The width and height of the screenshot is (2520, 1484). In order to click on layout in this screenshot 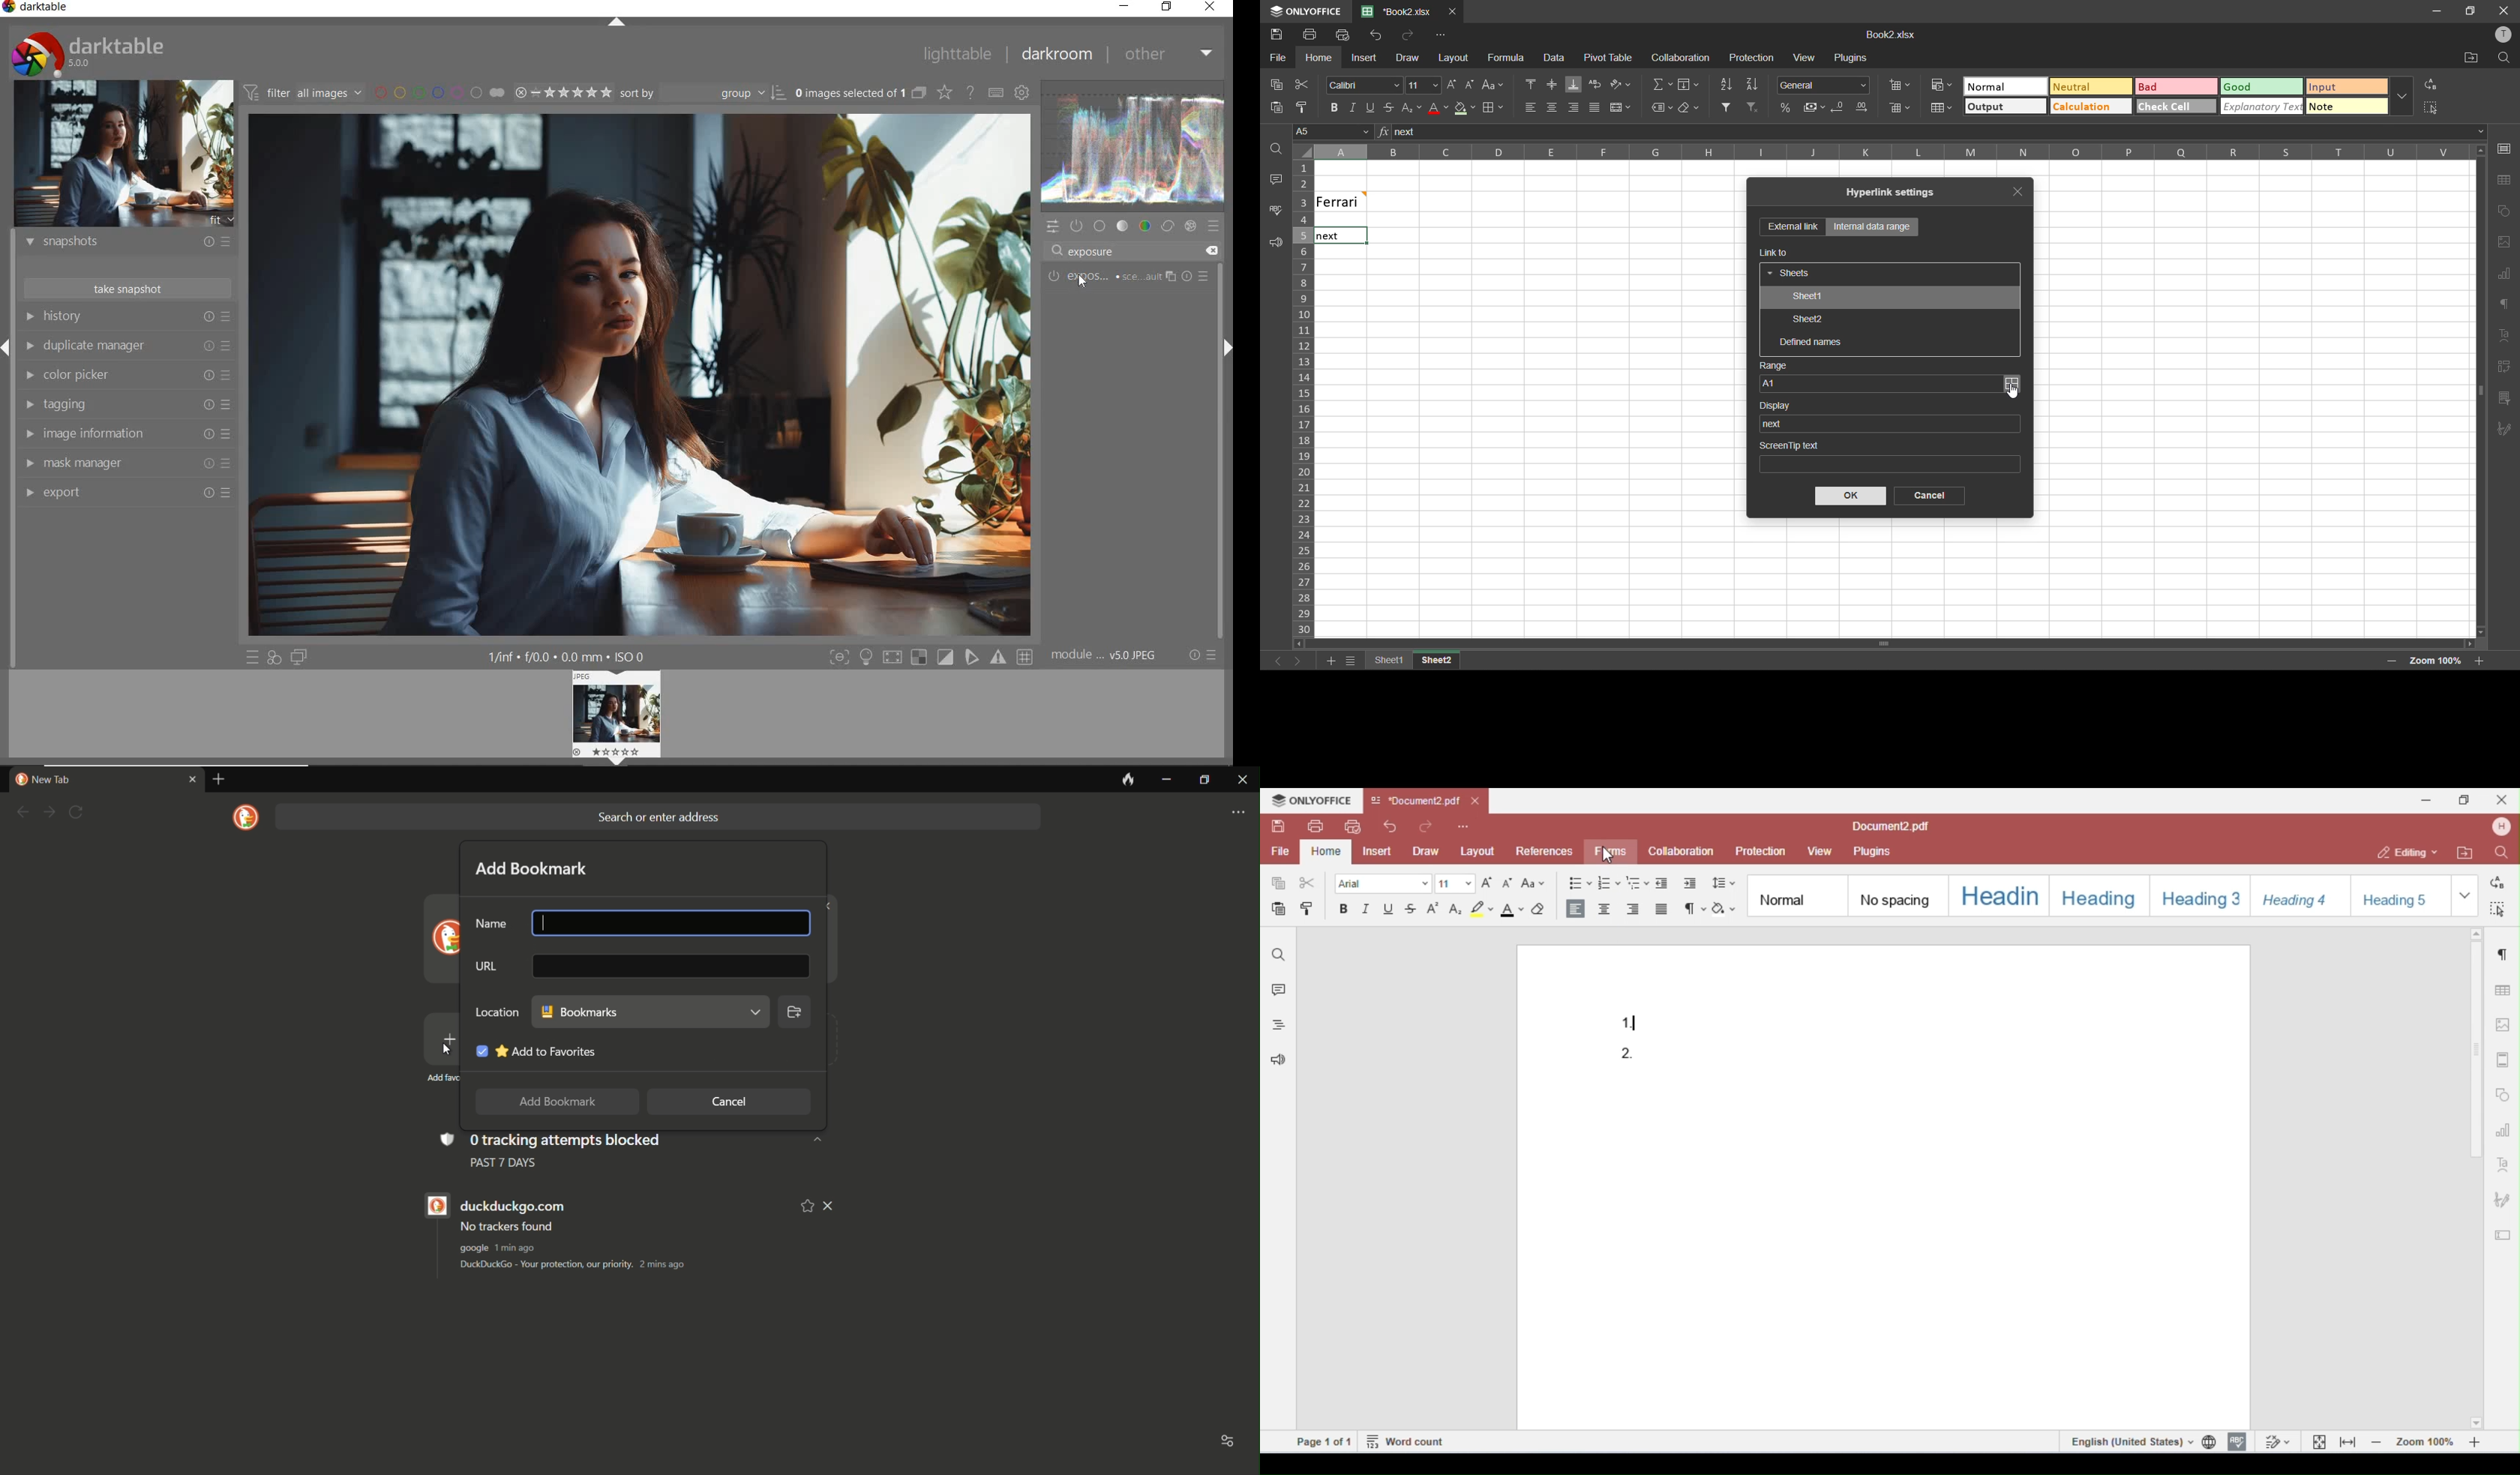, I will do `click(1451, 58)`.